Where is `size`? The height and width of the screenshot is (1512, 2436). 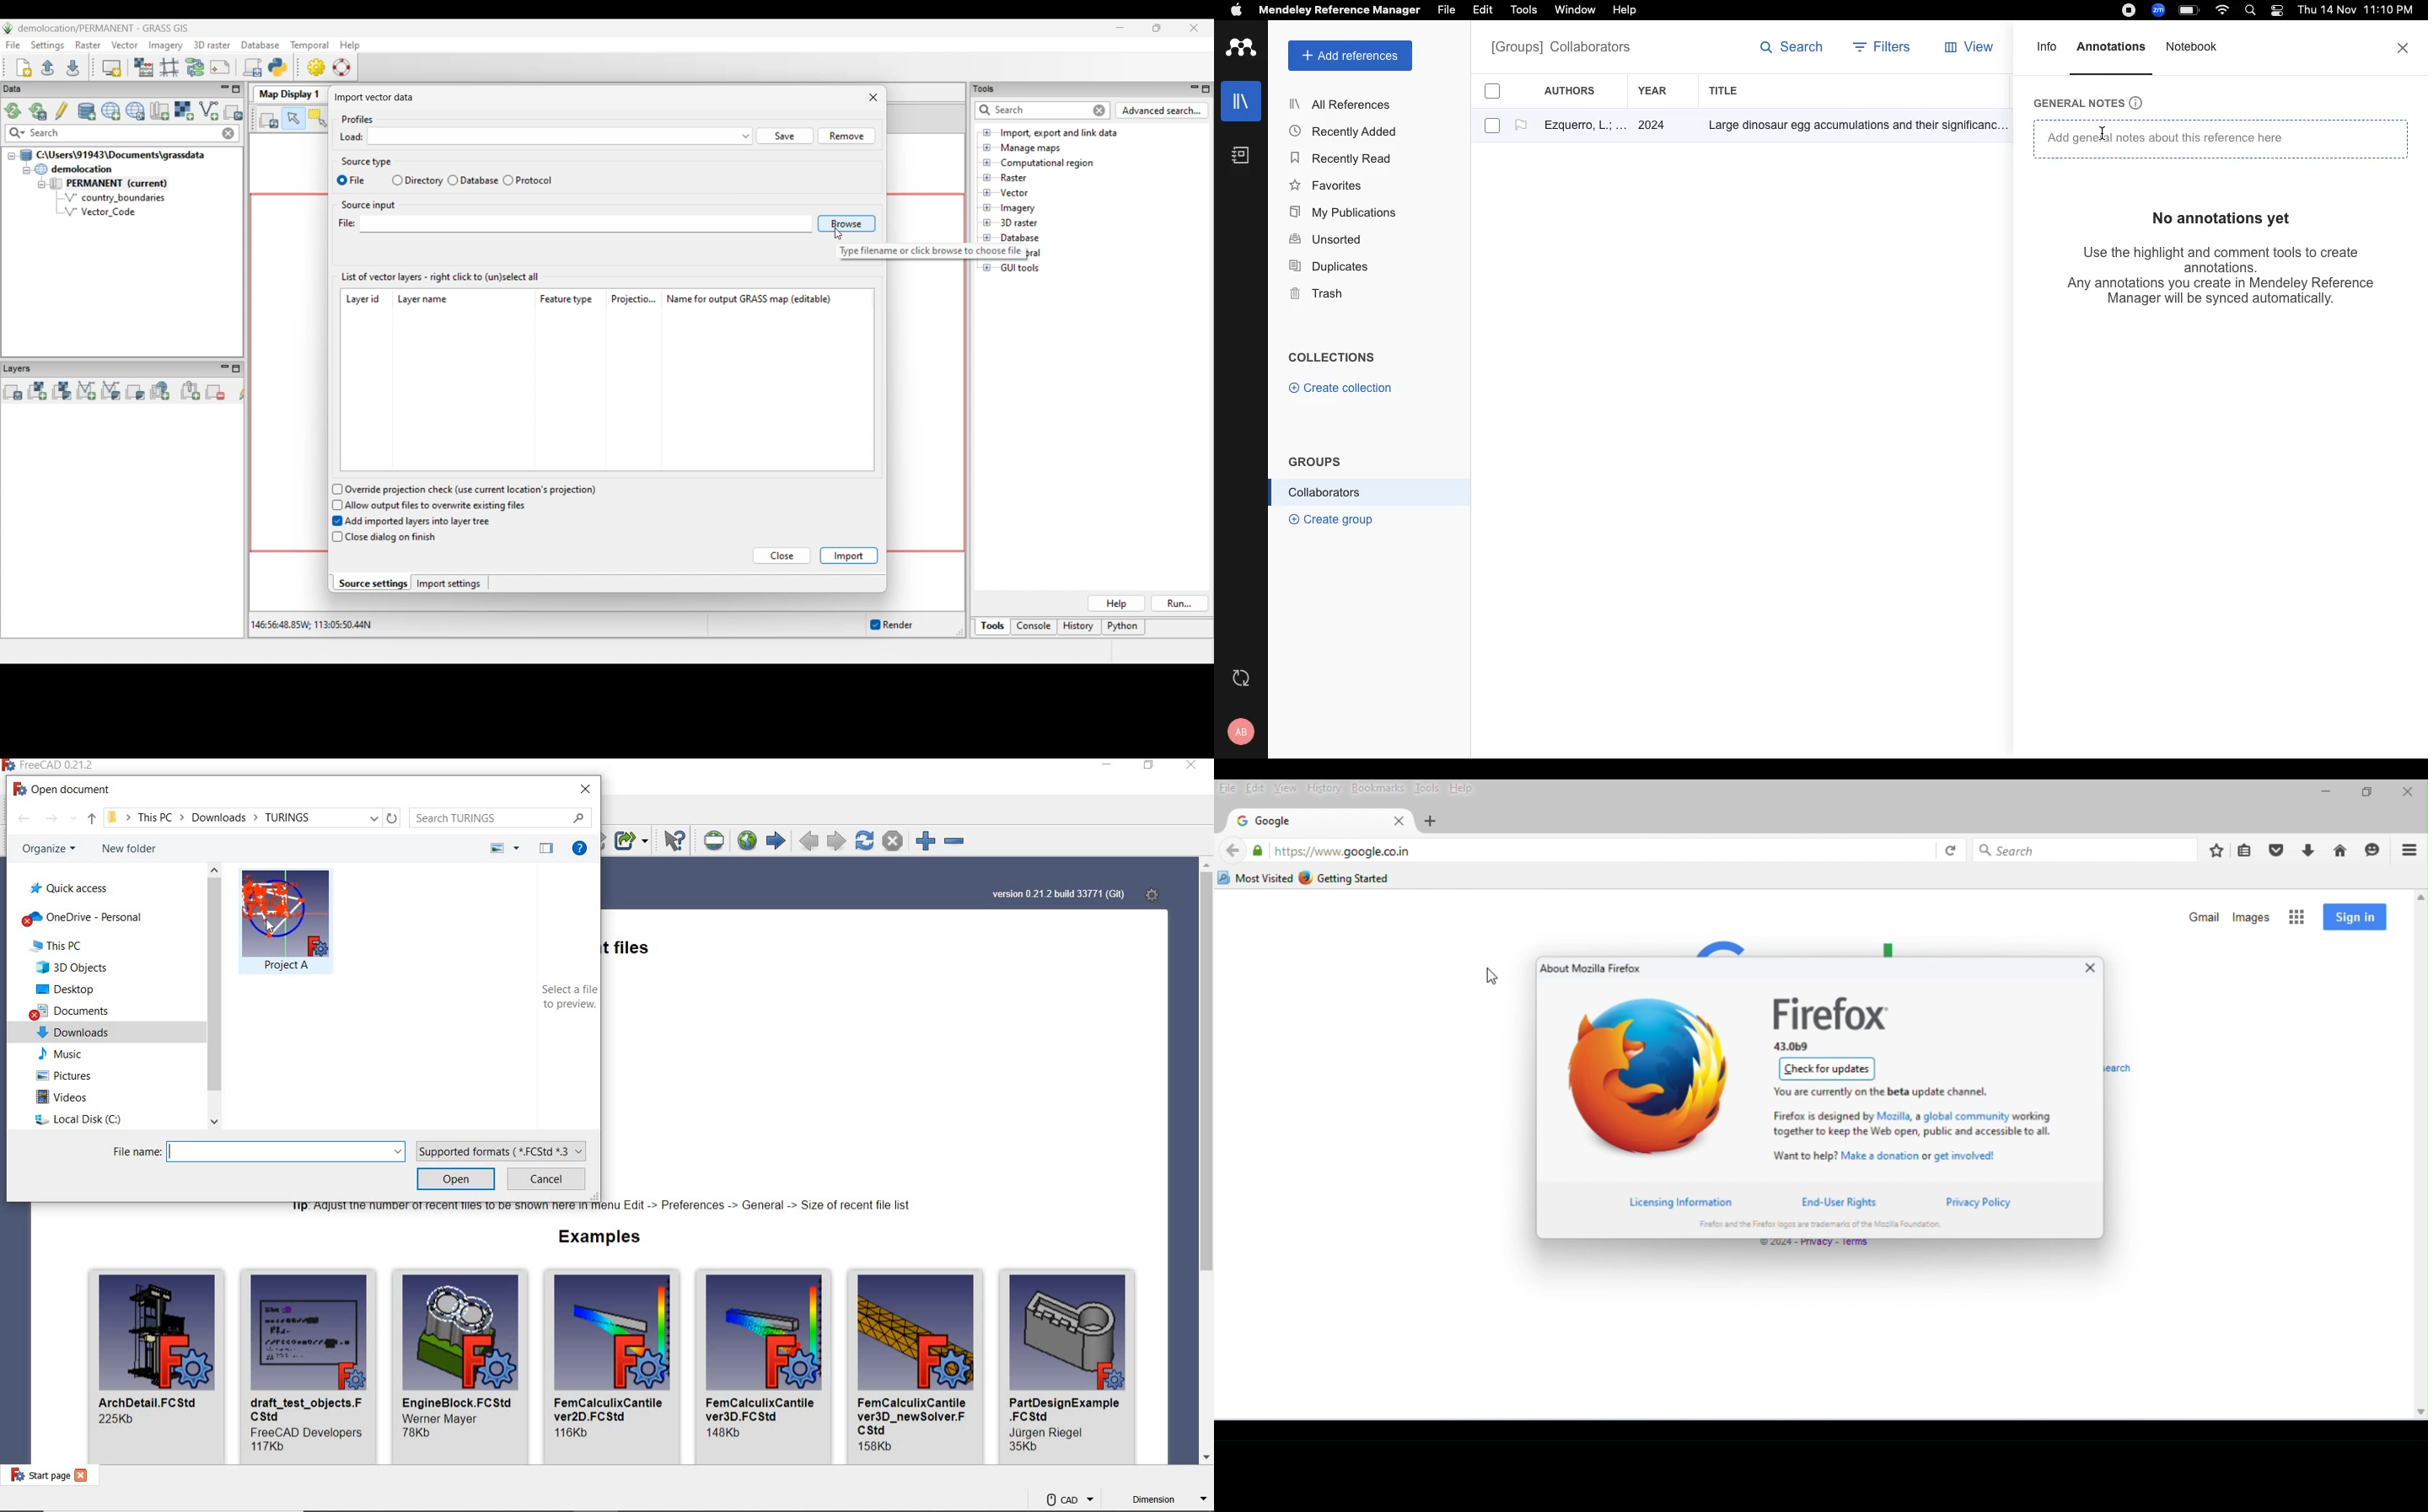 size is located at coordinates (419, 1433).